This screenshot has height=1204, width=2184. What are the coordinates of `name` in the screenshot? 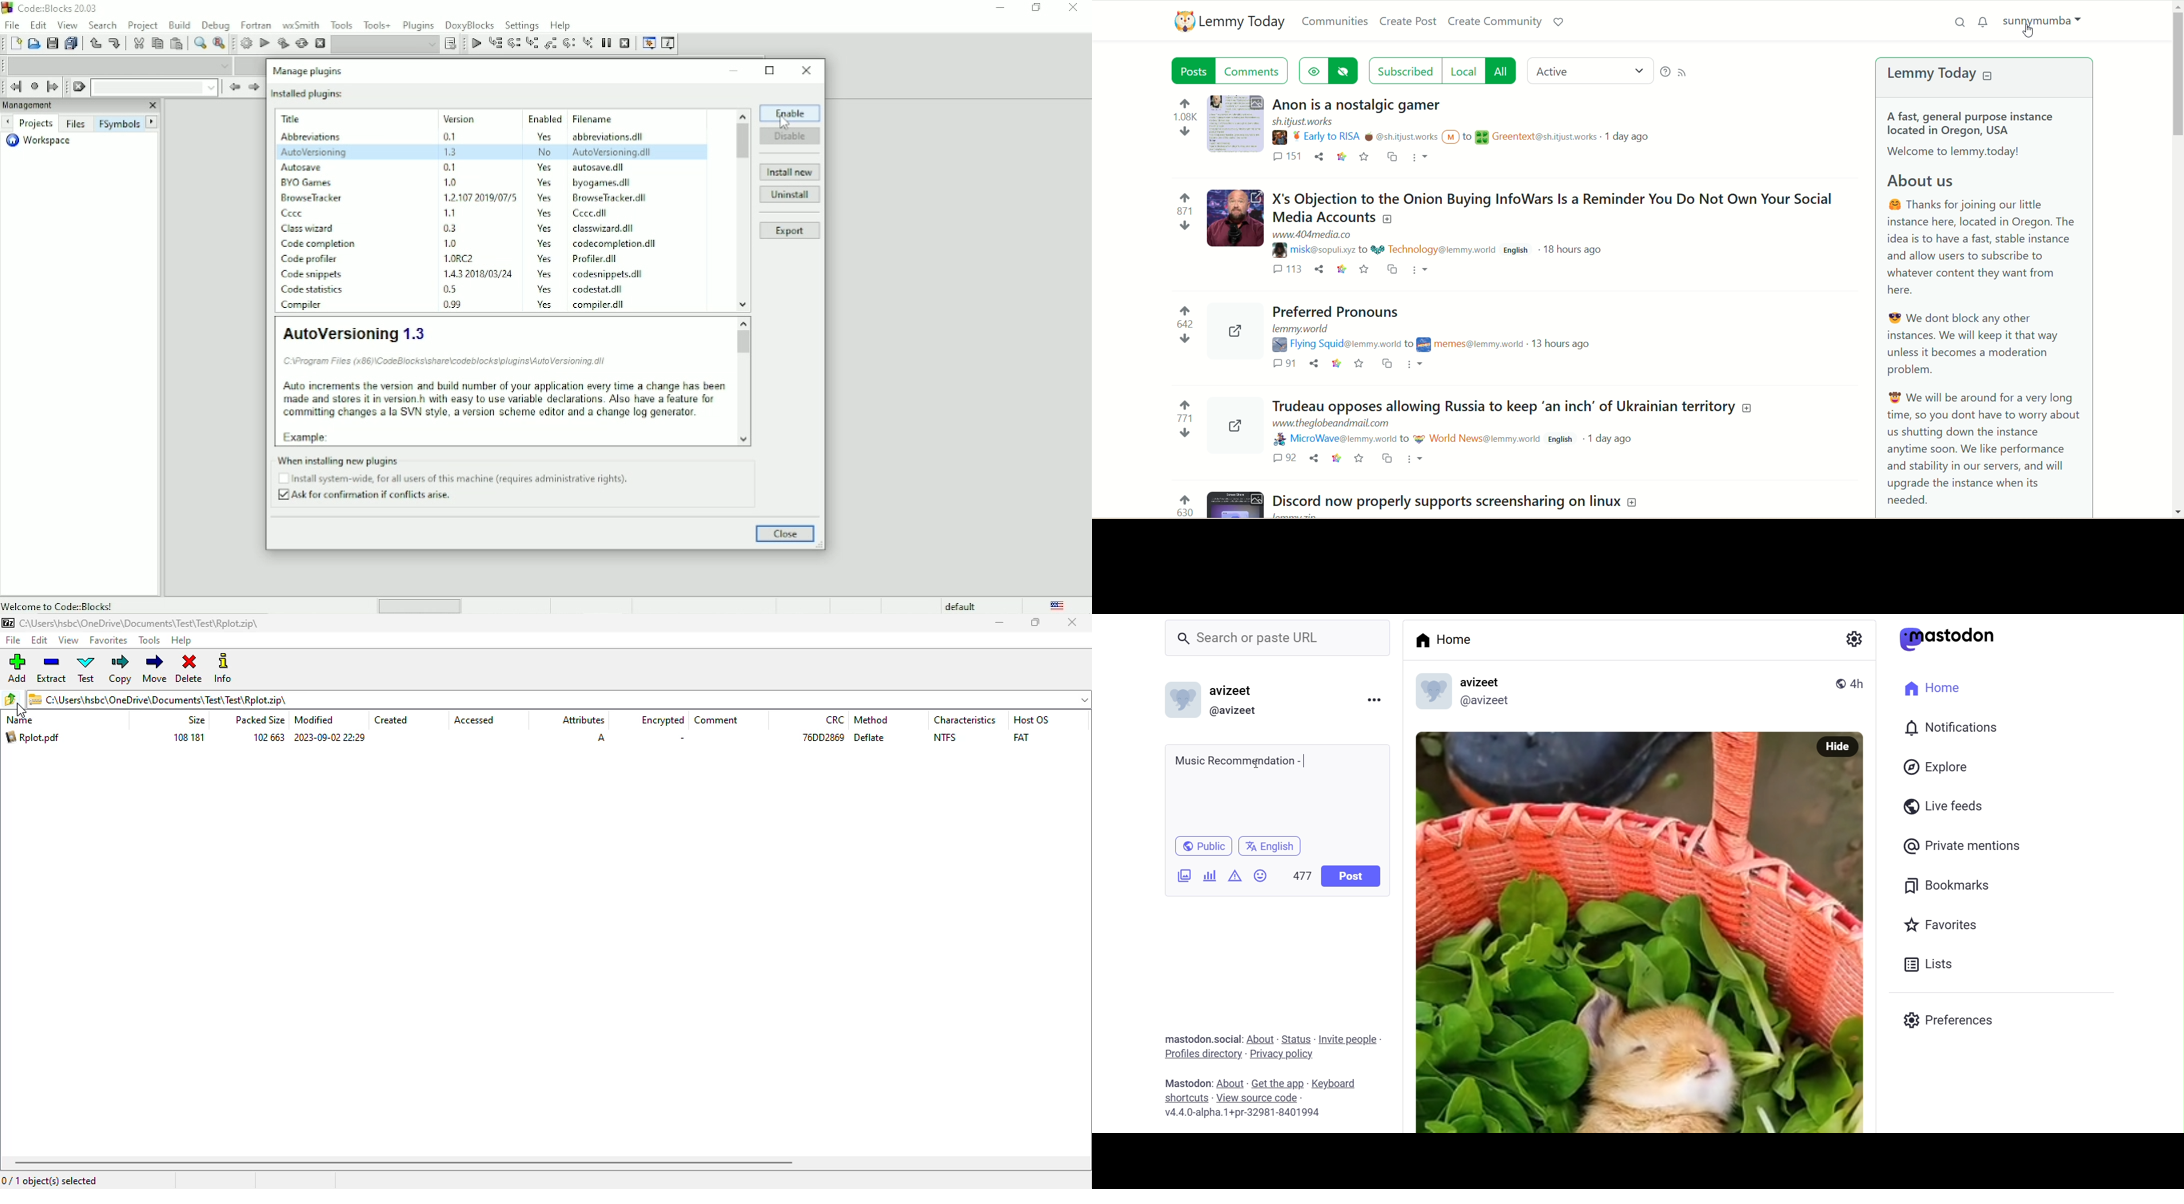 It's located at (20, 720).